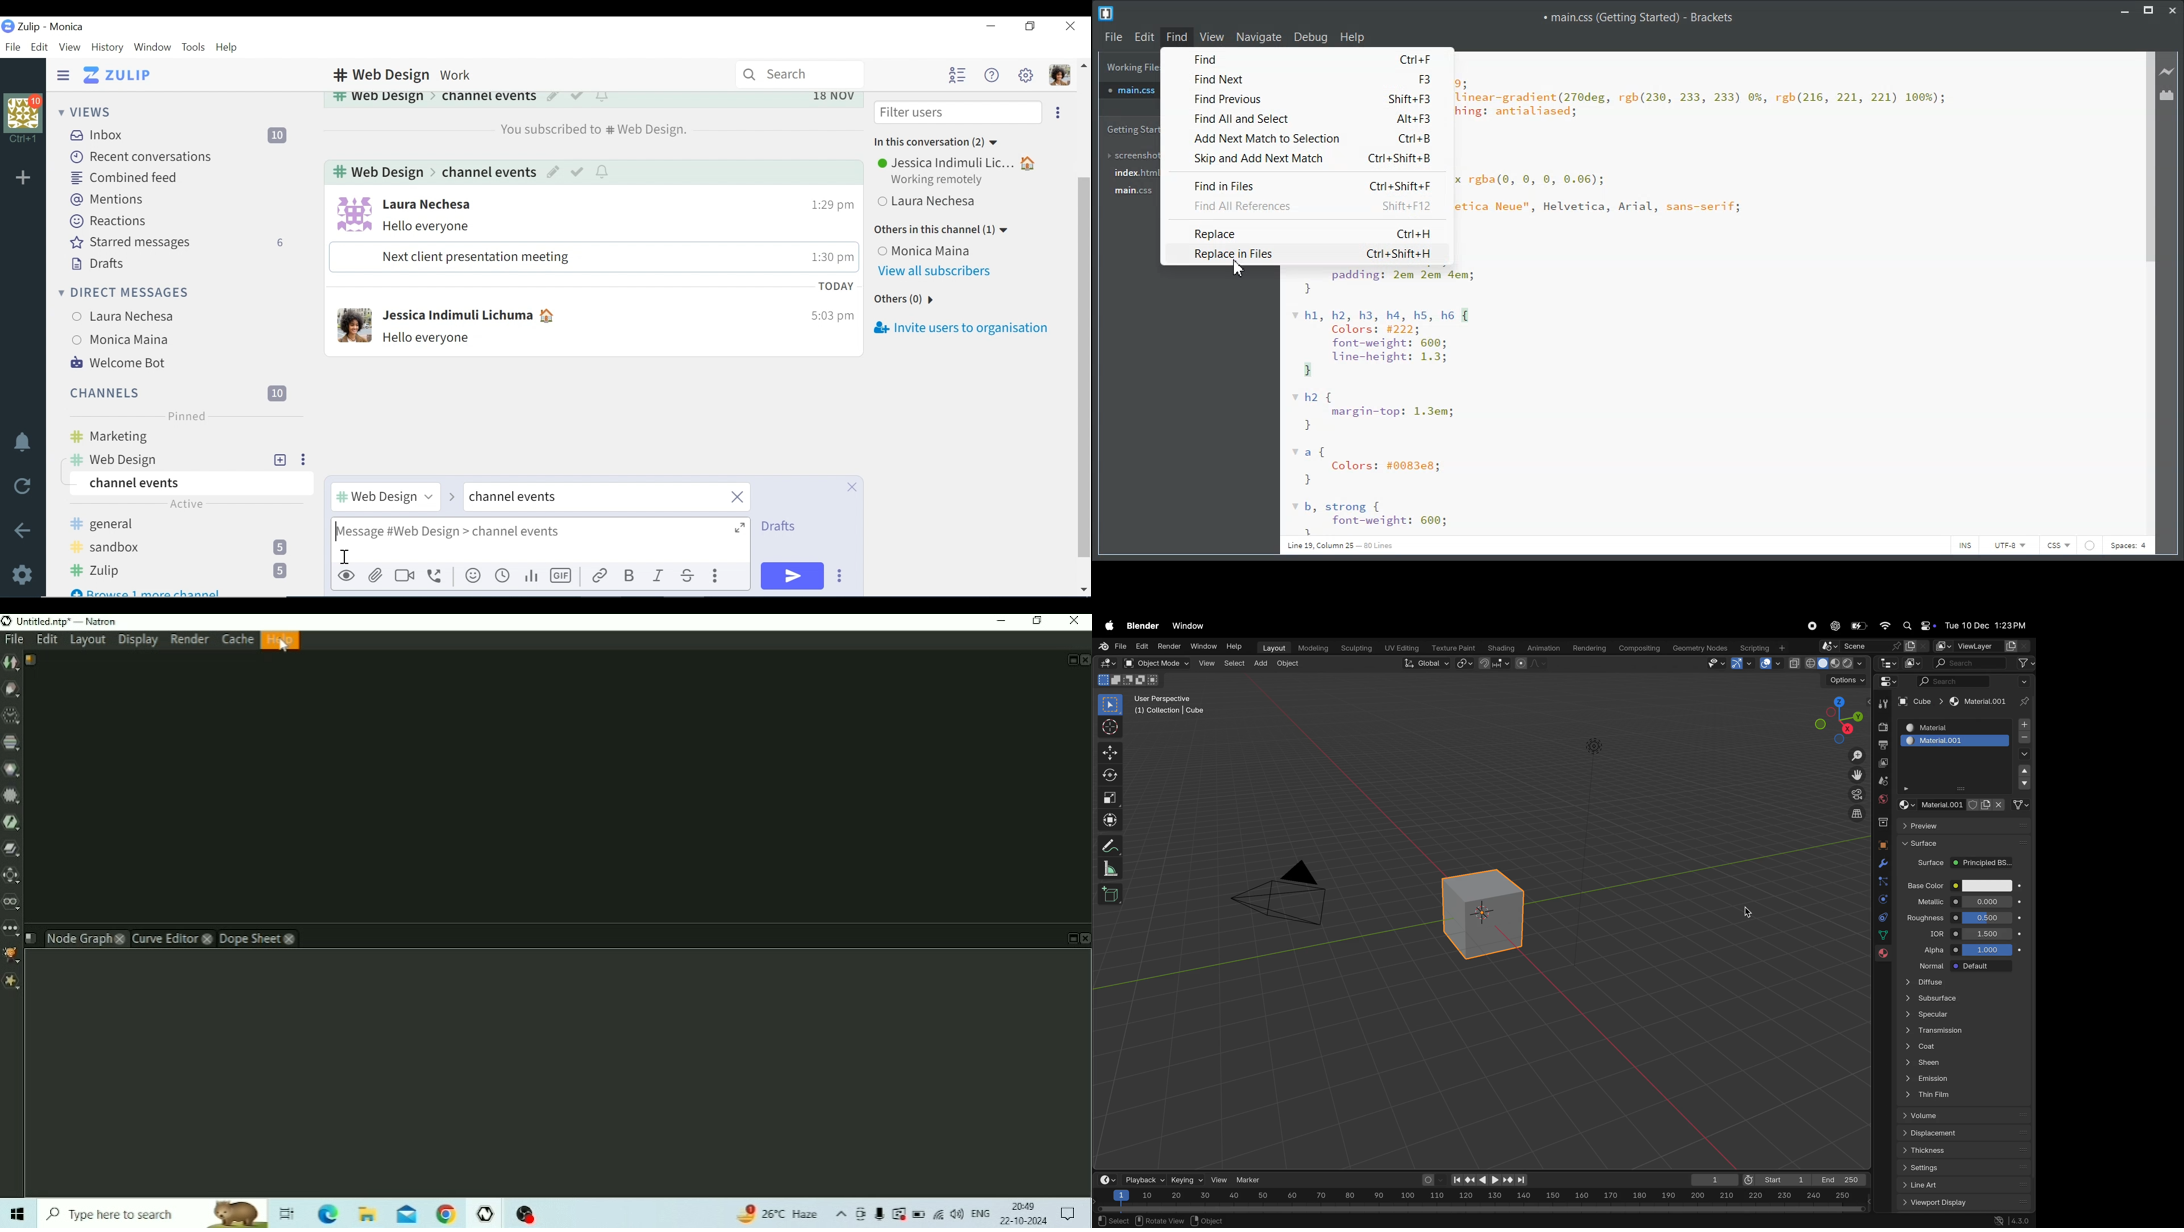  Describe the element at coordinates (966, 328) in the screenshot. I see `Invite users to organisation` at that location.